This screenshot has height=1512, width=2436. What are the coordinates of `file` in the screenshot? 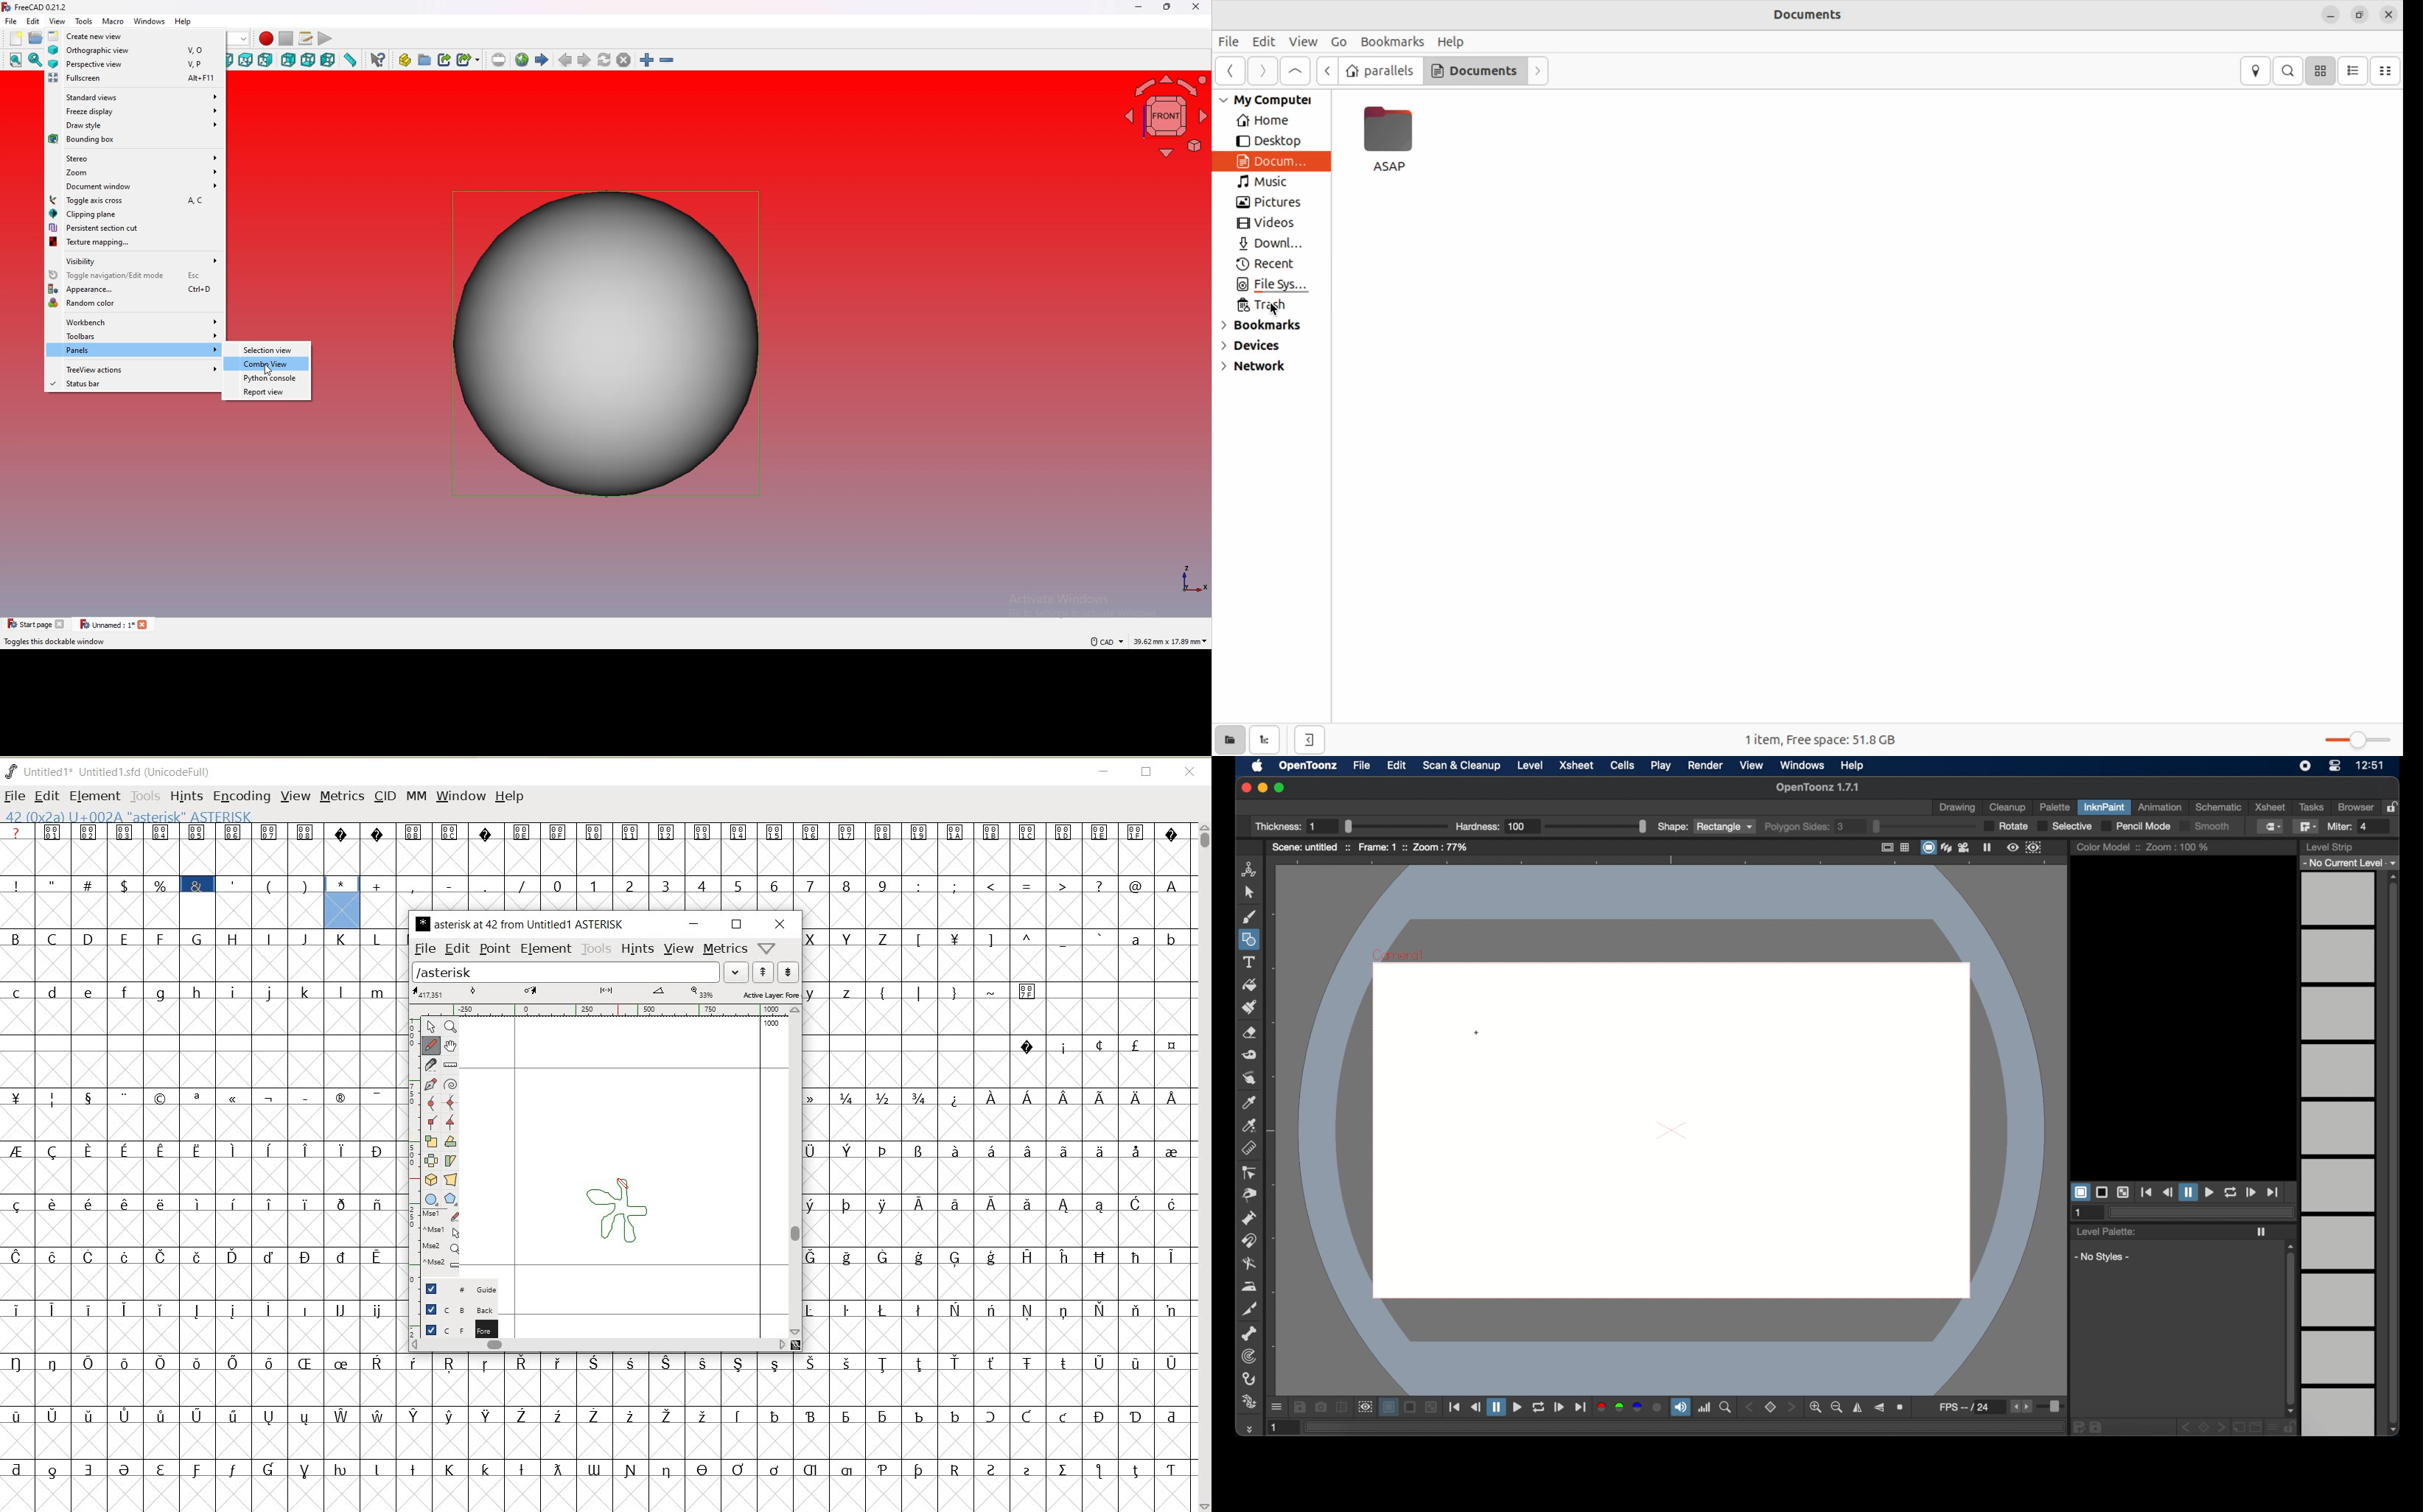 It's located at (11, 21).